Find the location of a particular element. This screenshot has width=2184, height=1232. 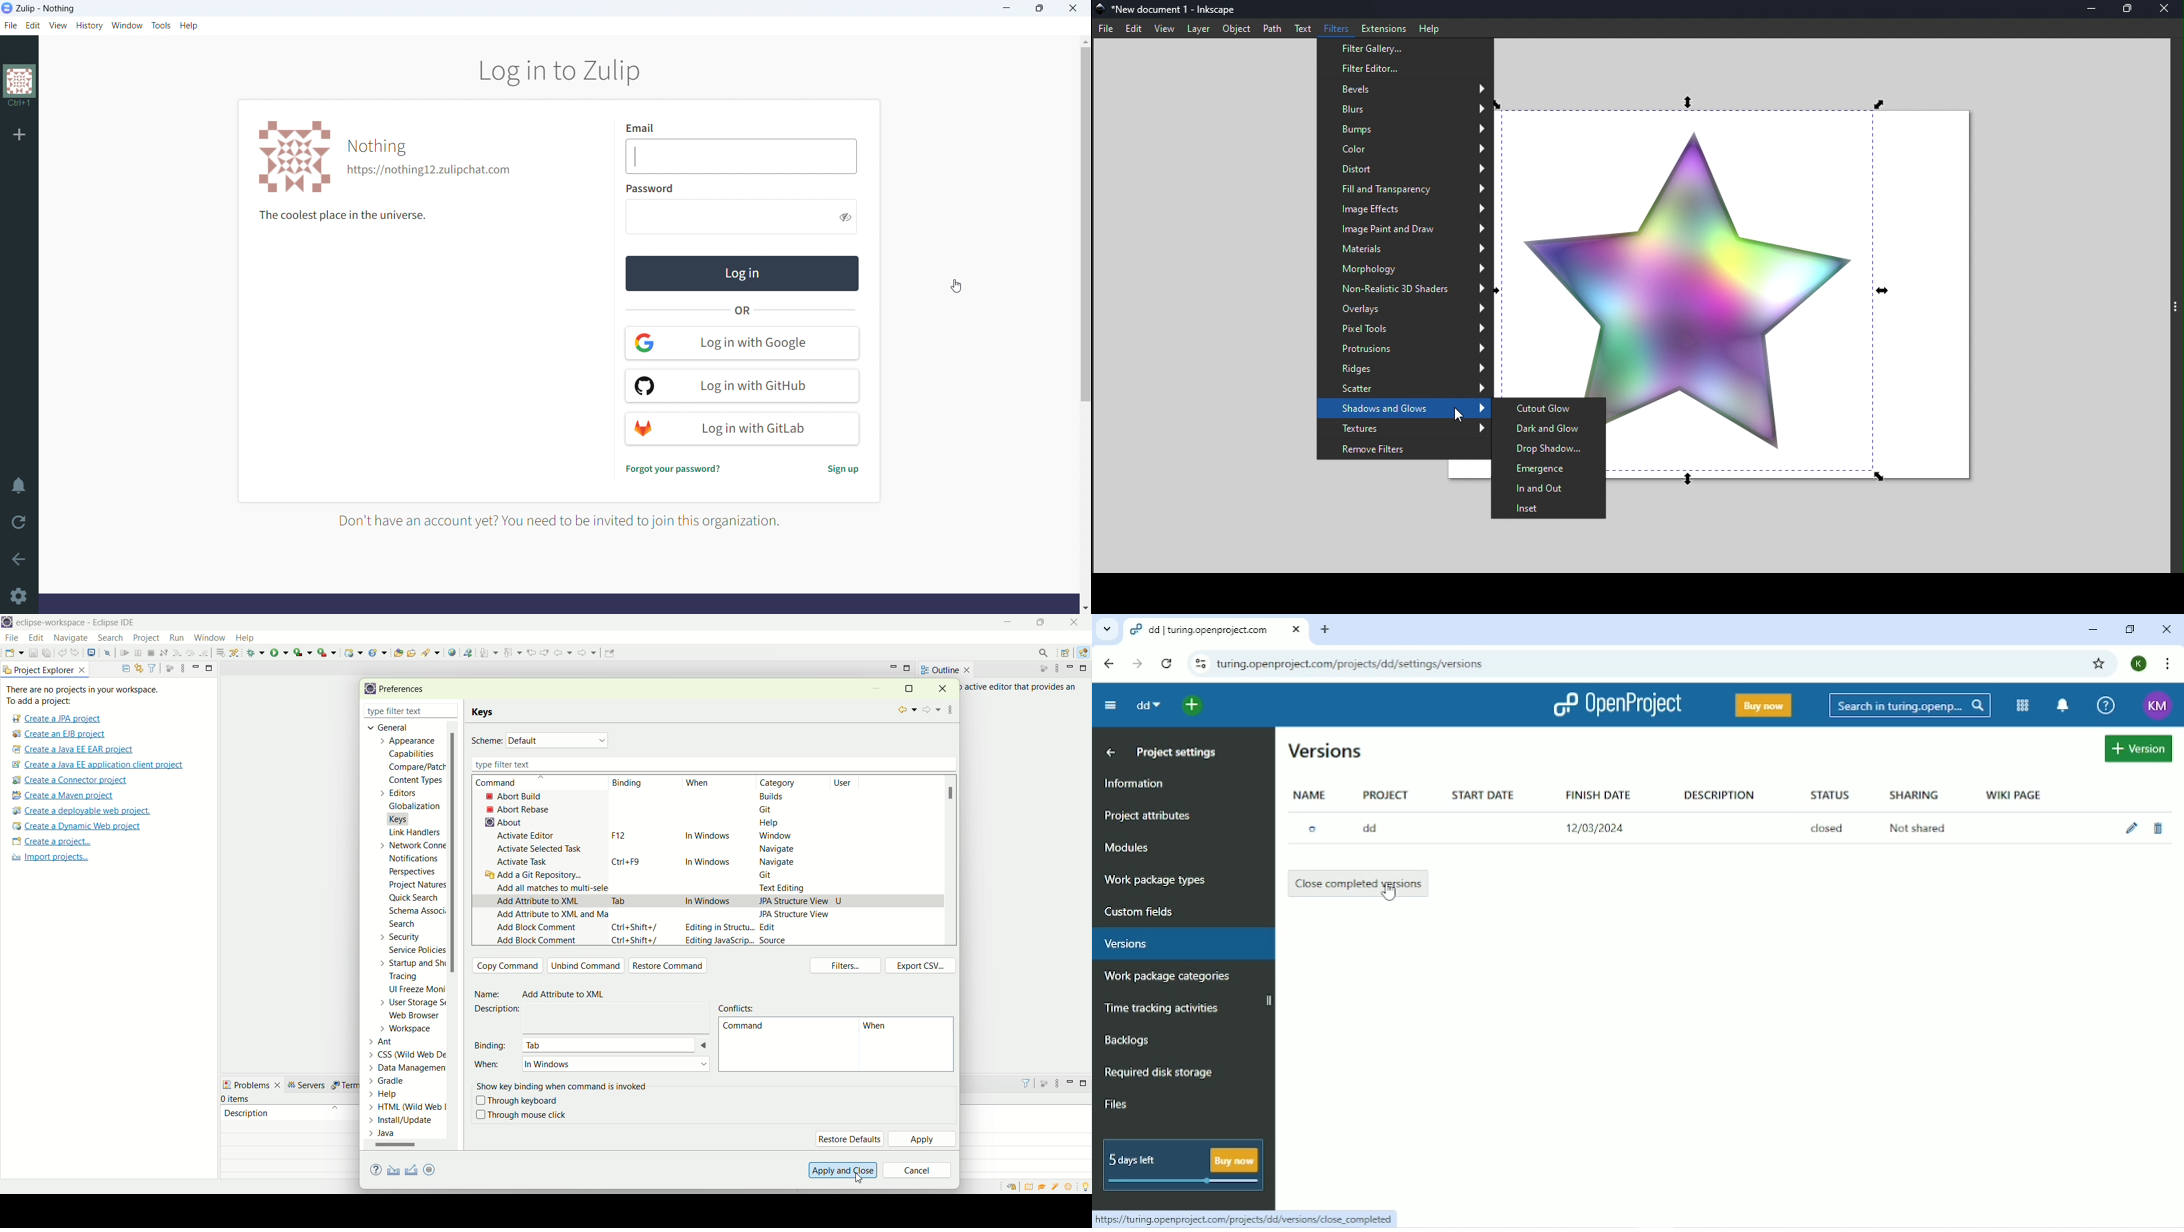

oomph preference is located at coordinates (431, 1169).